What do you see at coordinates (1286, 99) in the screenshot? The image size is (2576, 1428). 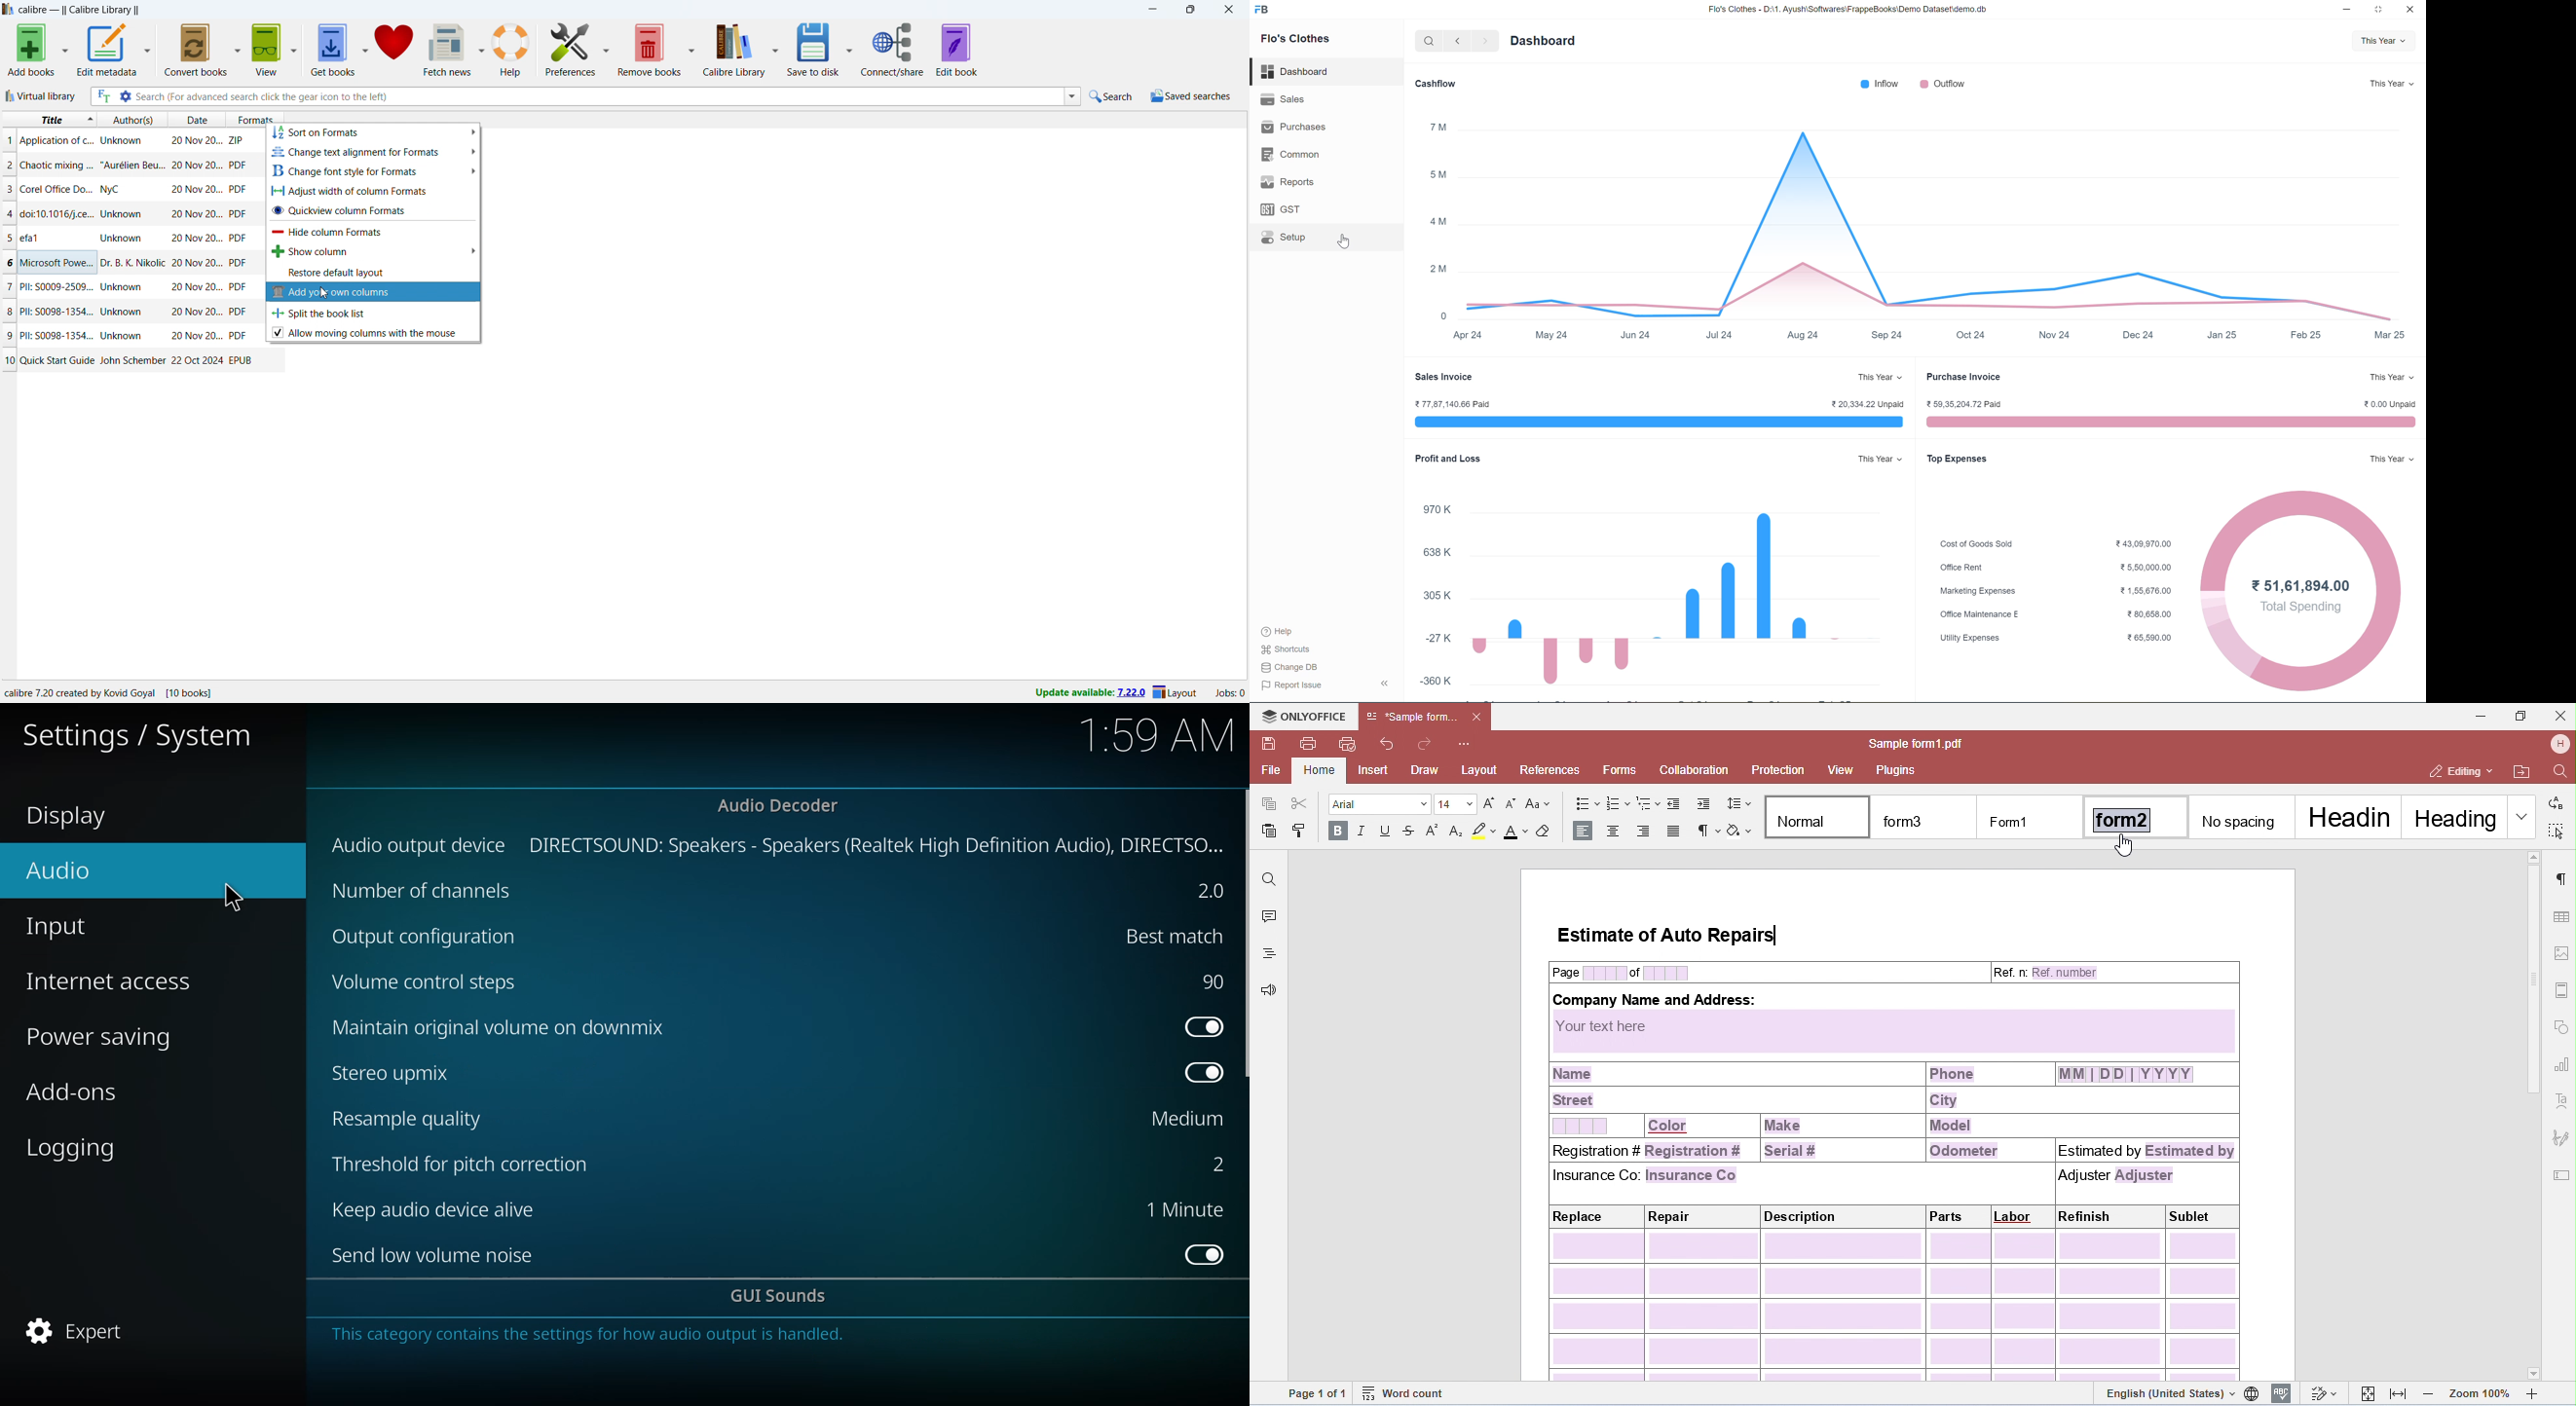 I see `Sales` at bounding box center [1286, 99].